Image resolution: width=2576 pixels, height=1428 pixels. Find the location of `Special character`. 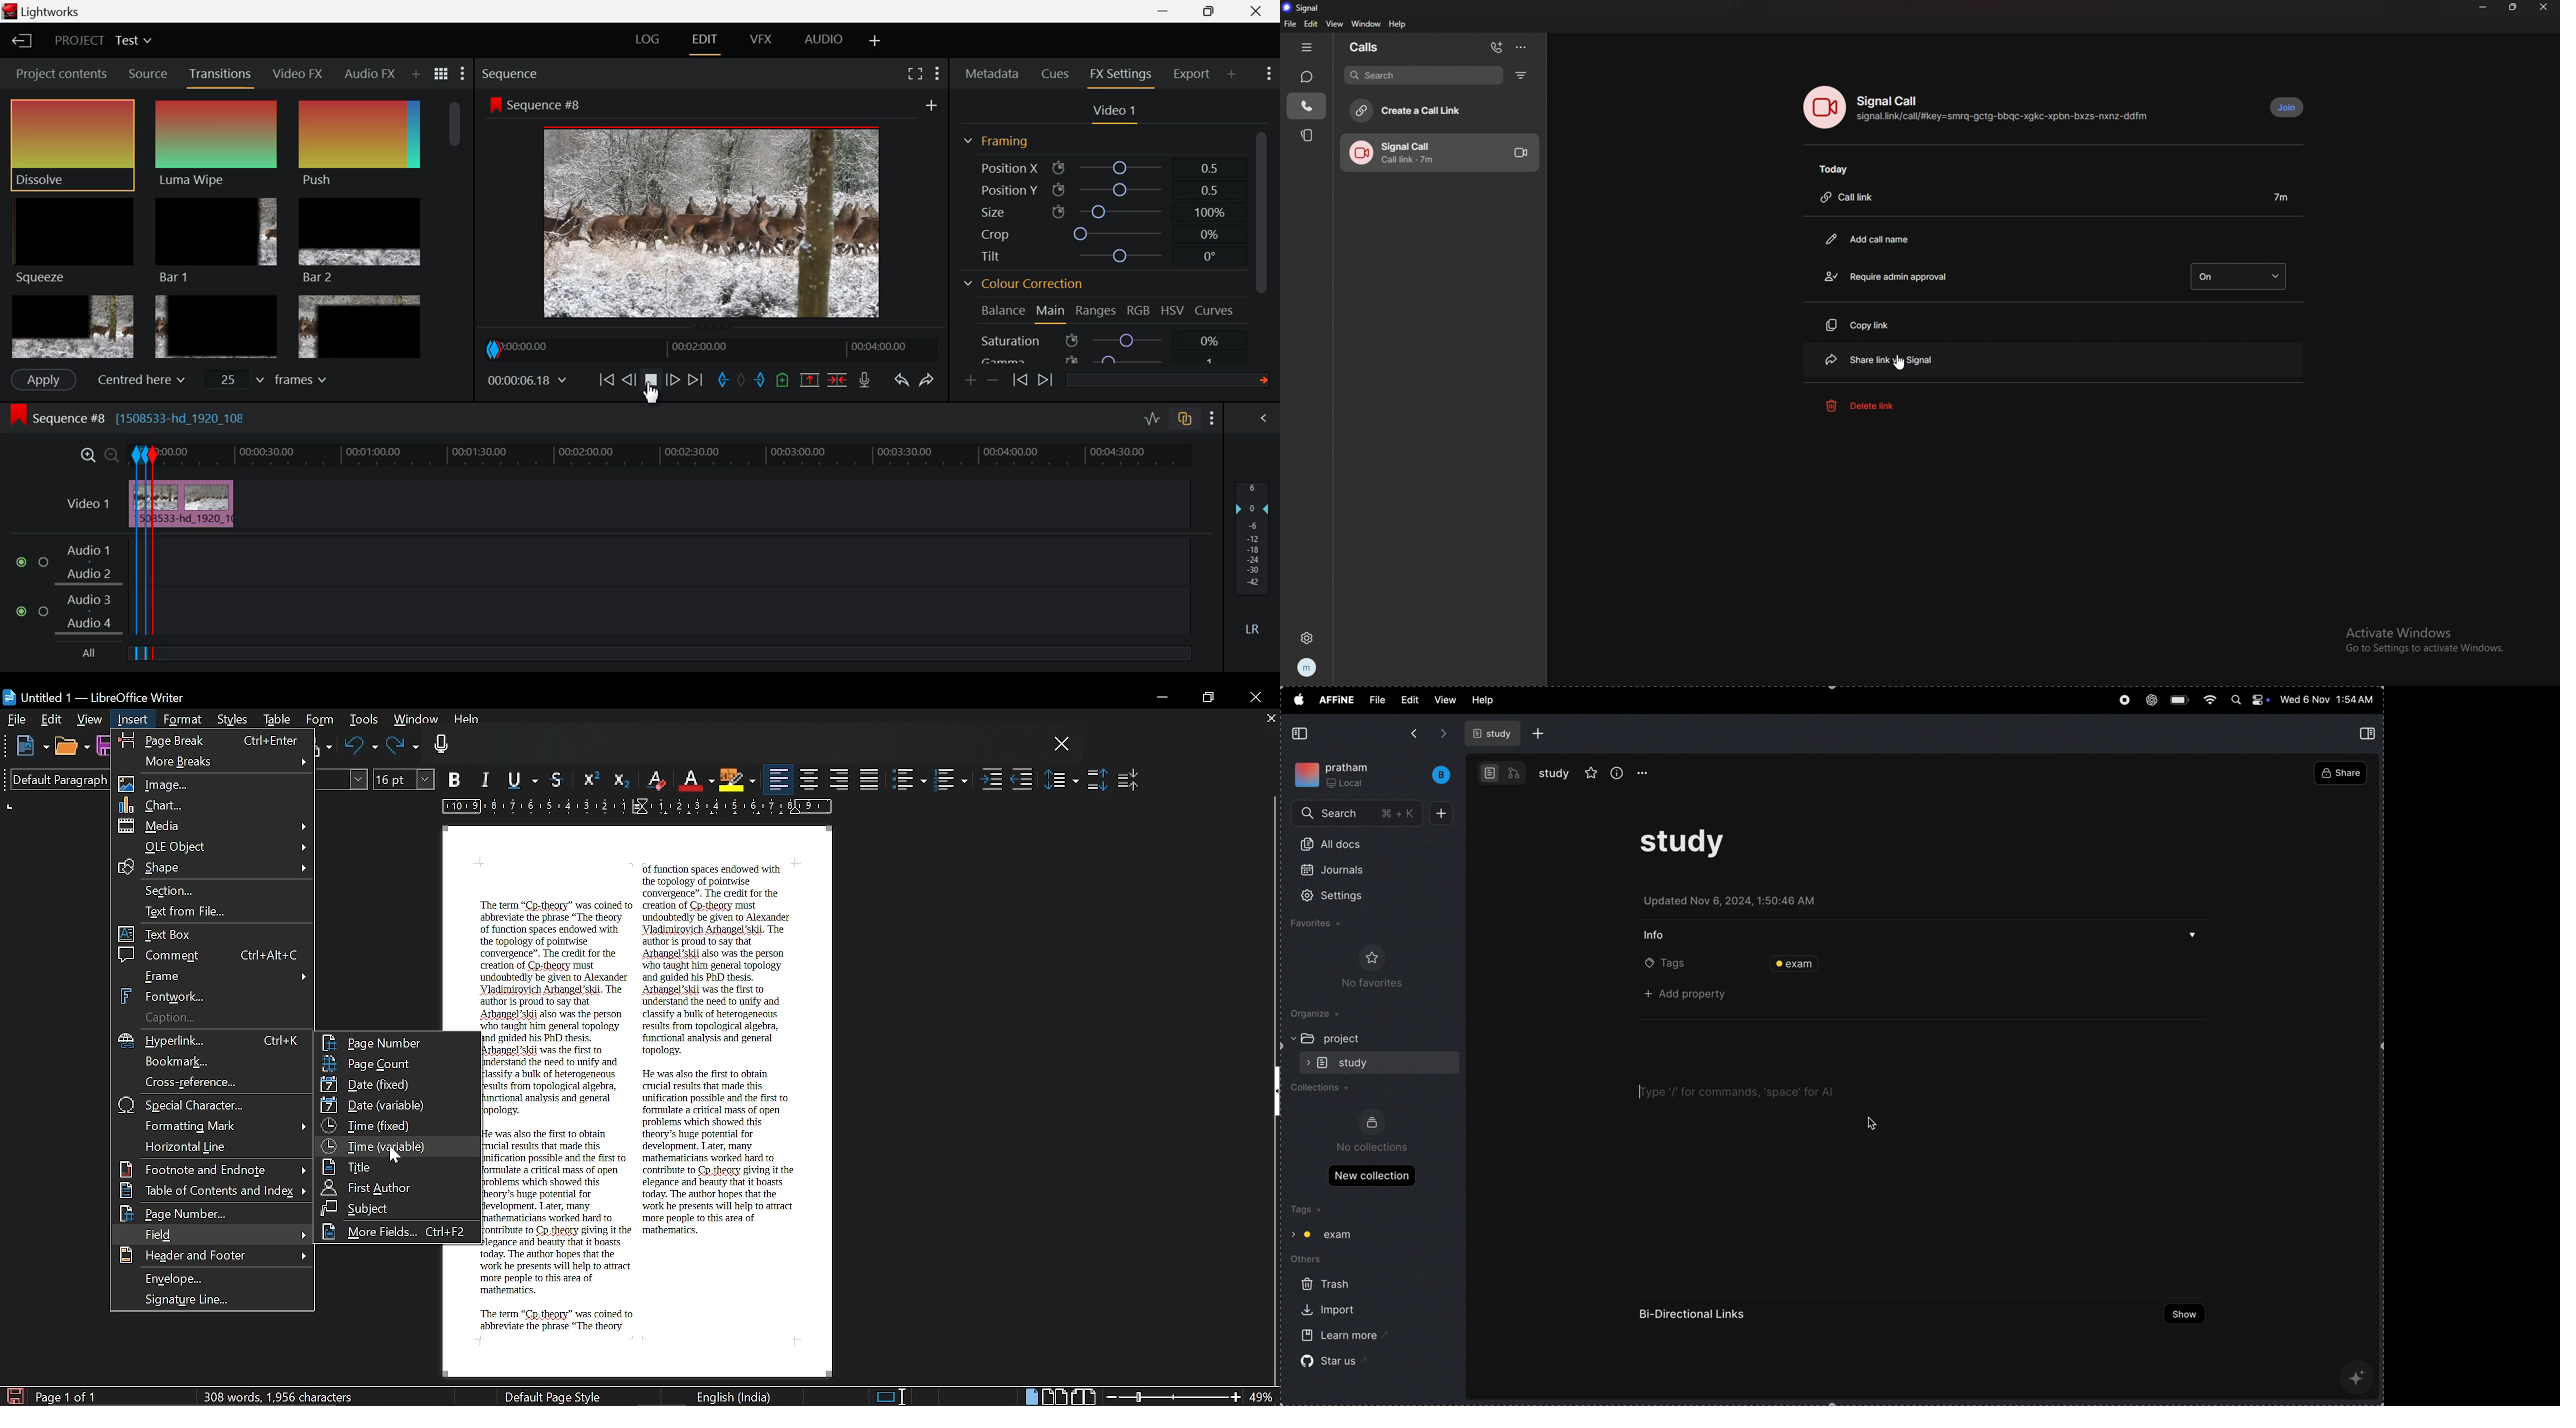

Special character is located at coordinates (214, 1105).